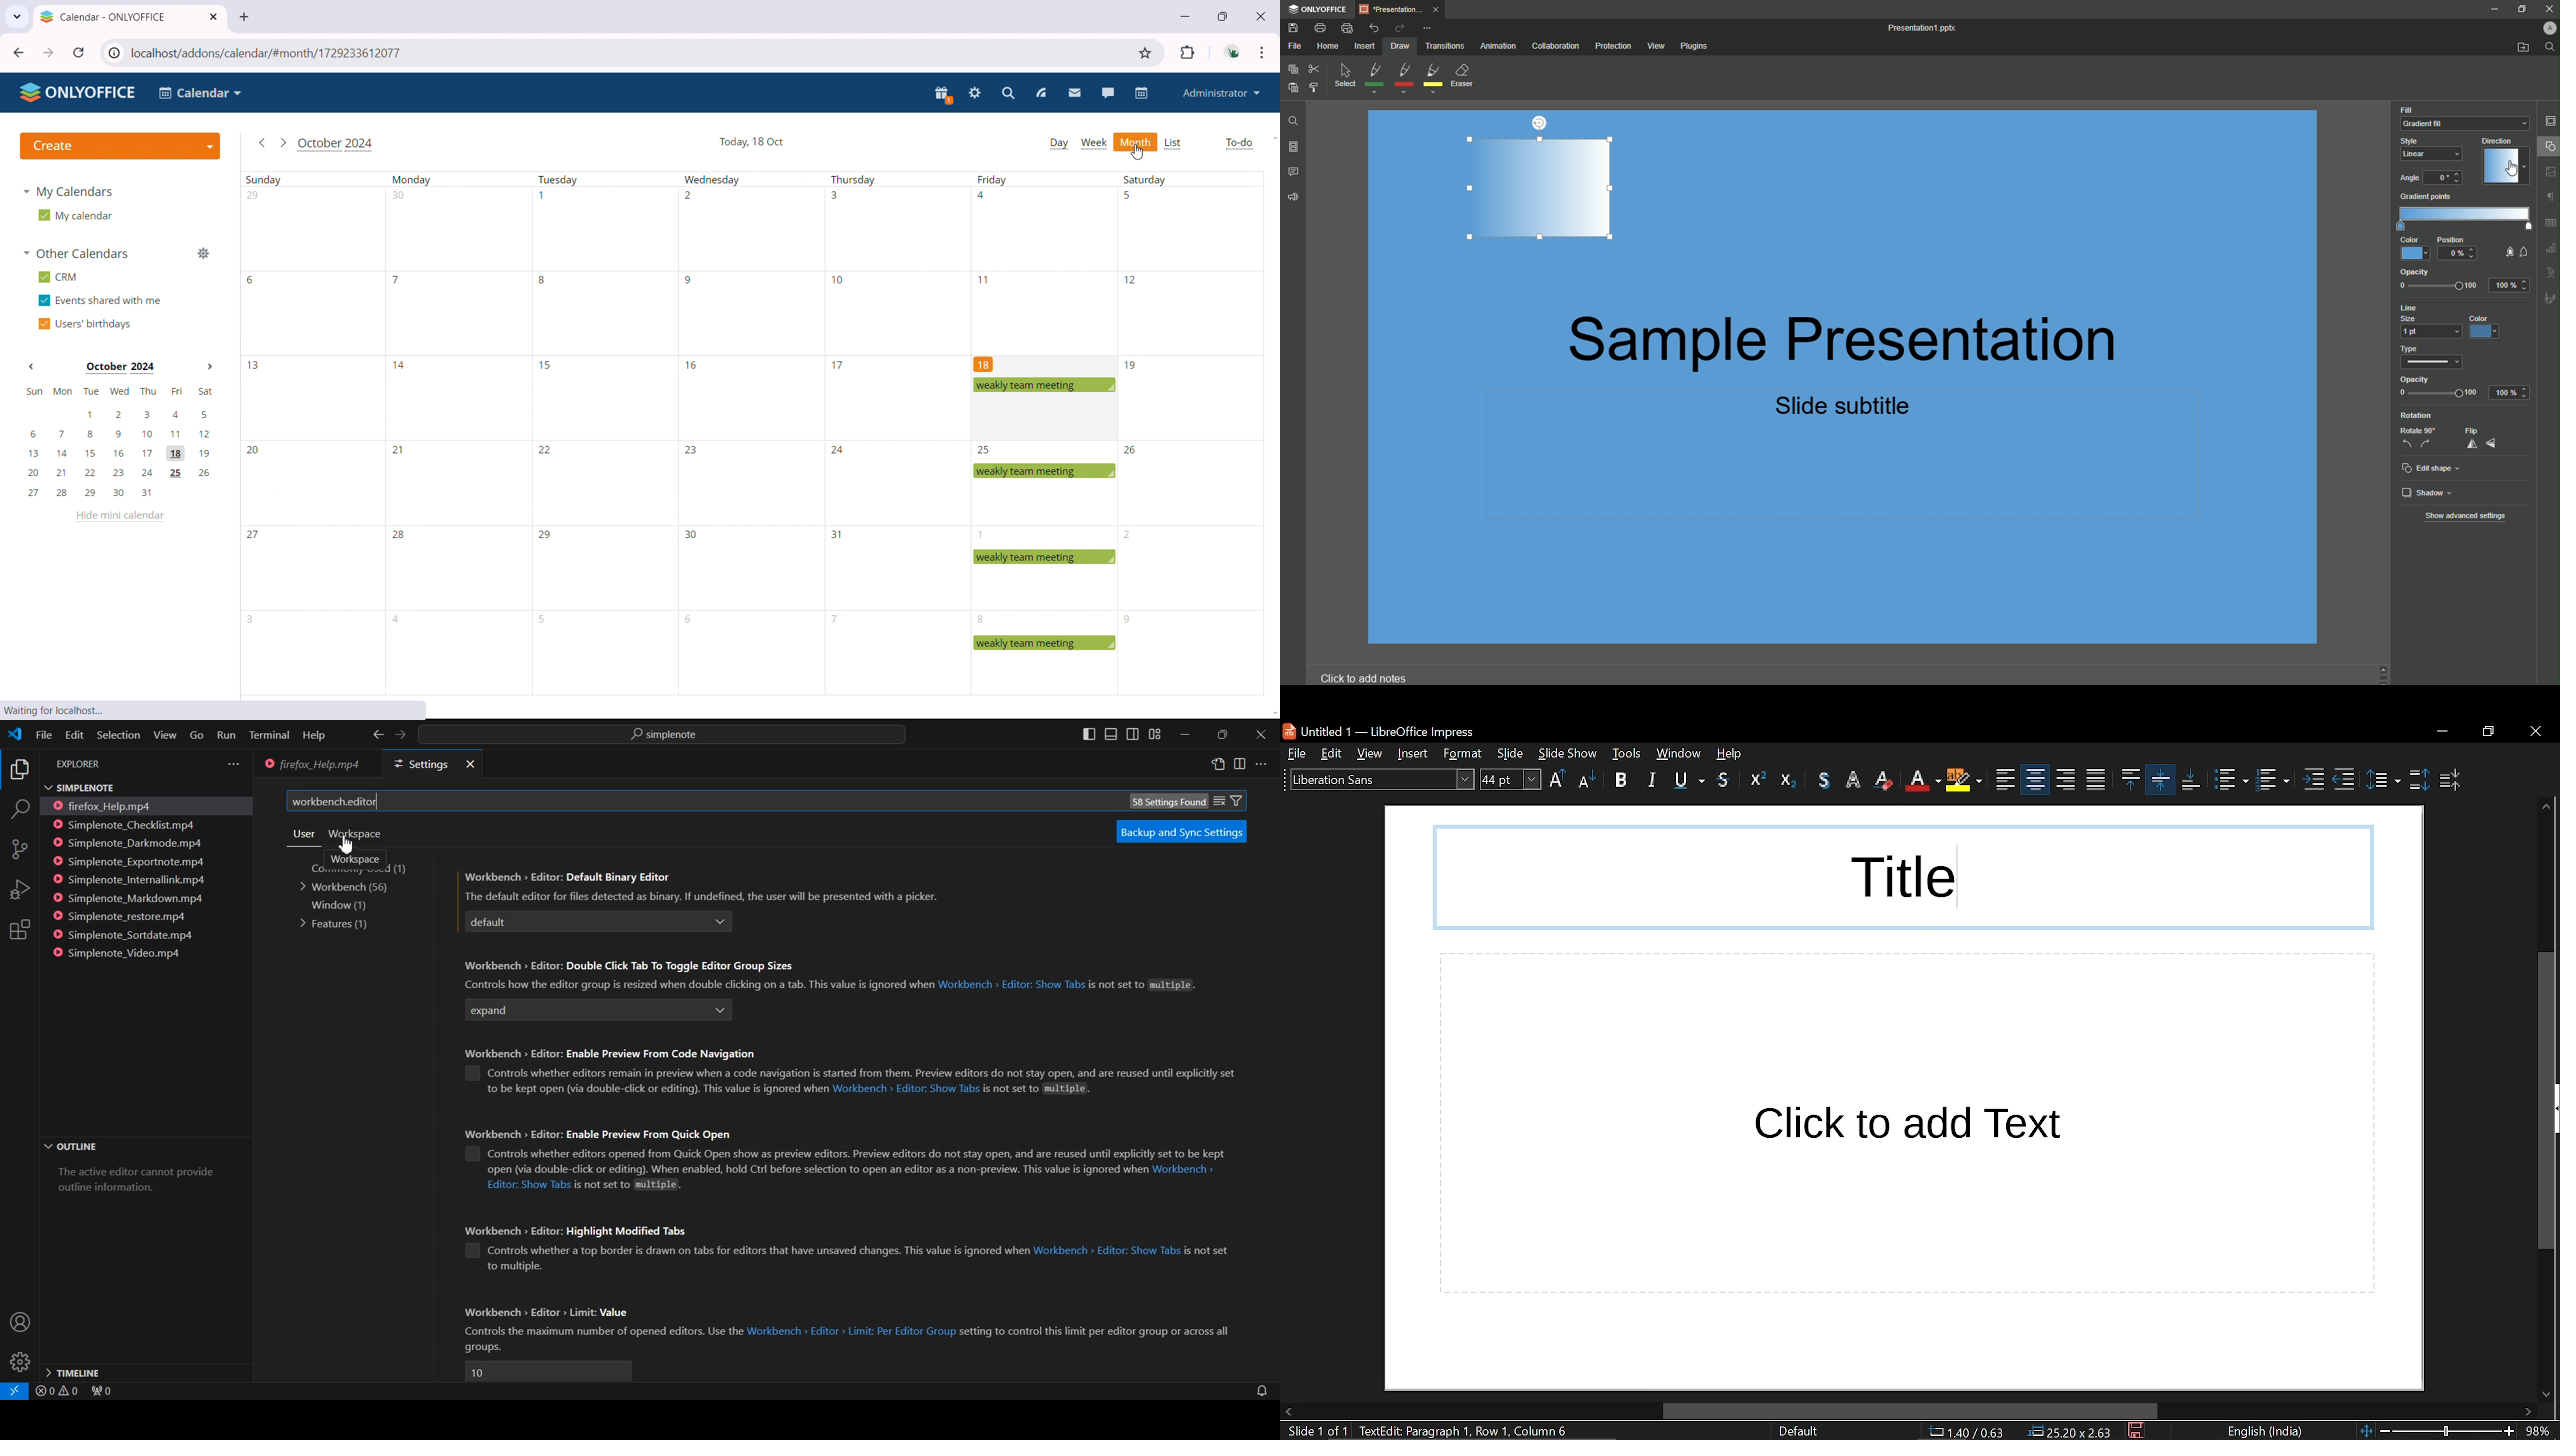 The width and height of the screenshot is (2576, 1456). Describe the element at coordinates (2550, 121) in the screenshot. I see `Slide Settings` at that location.